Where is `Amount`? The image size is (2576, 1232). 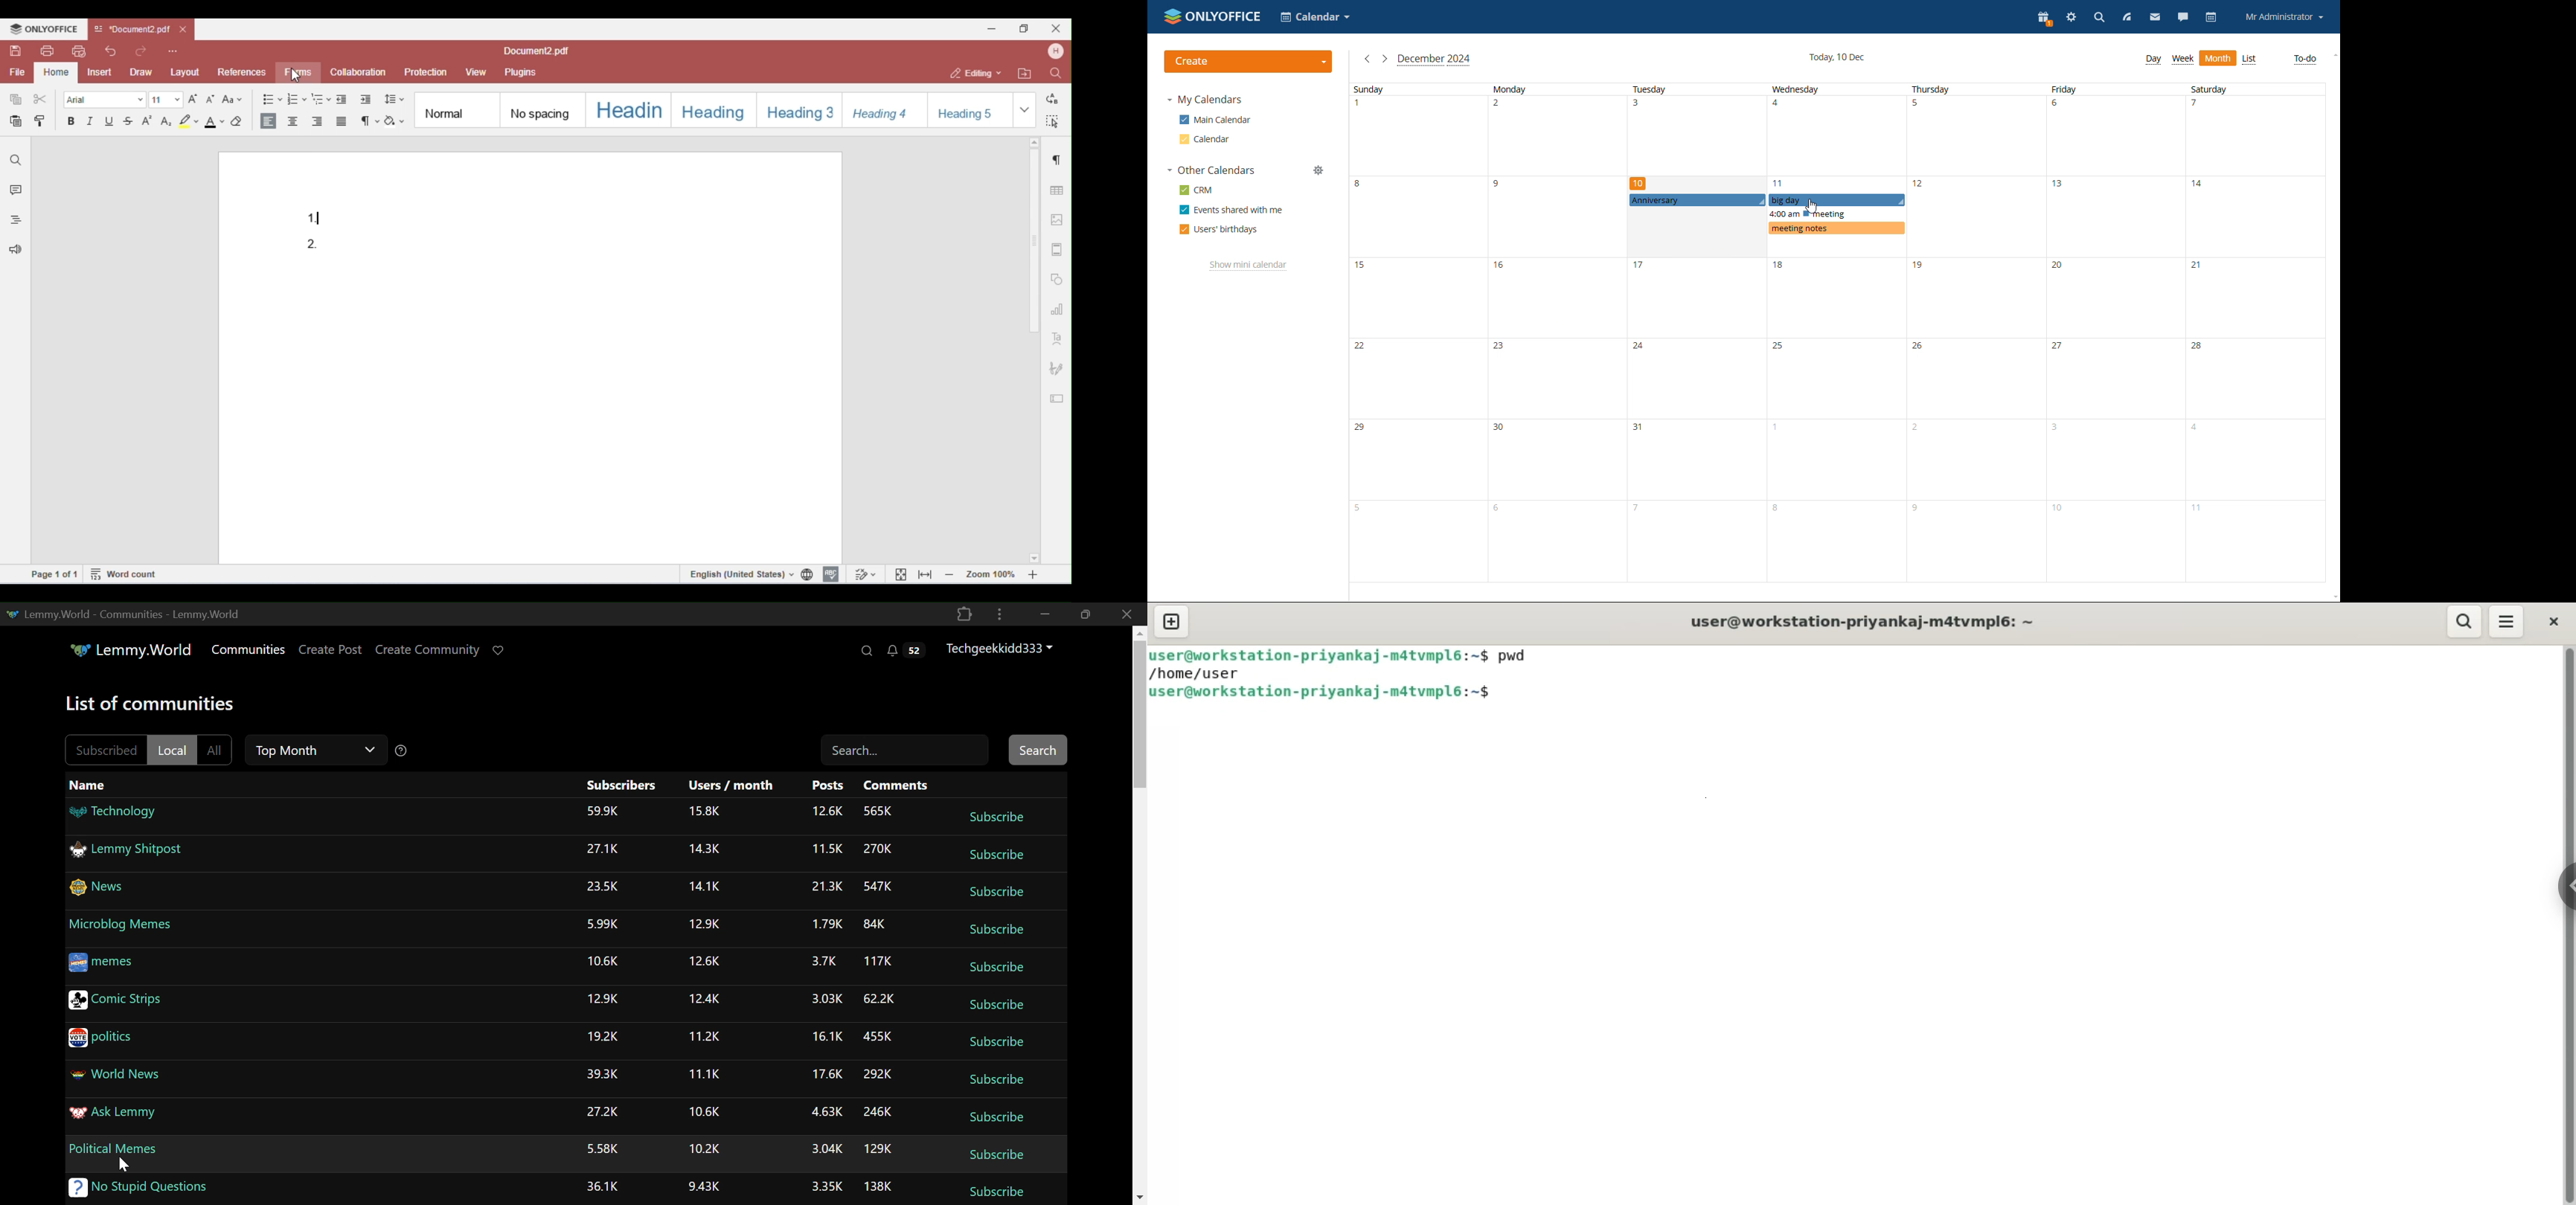 Amount is located at coordinates (605, 961).